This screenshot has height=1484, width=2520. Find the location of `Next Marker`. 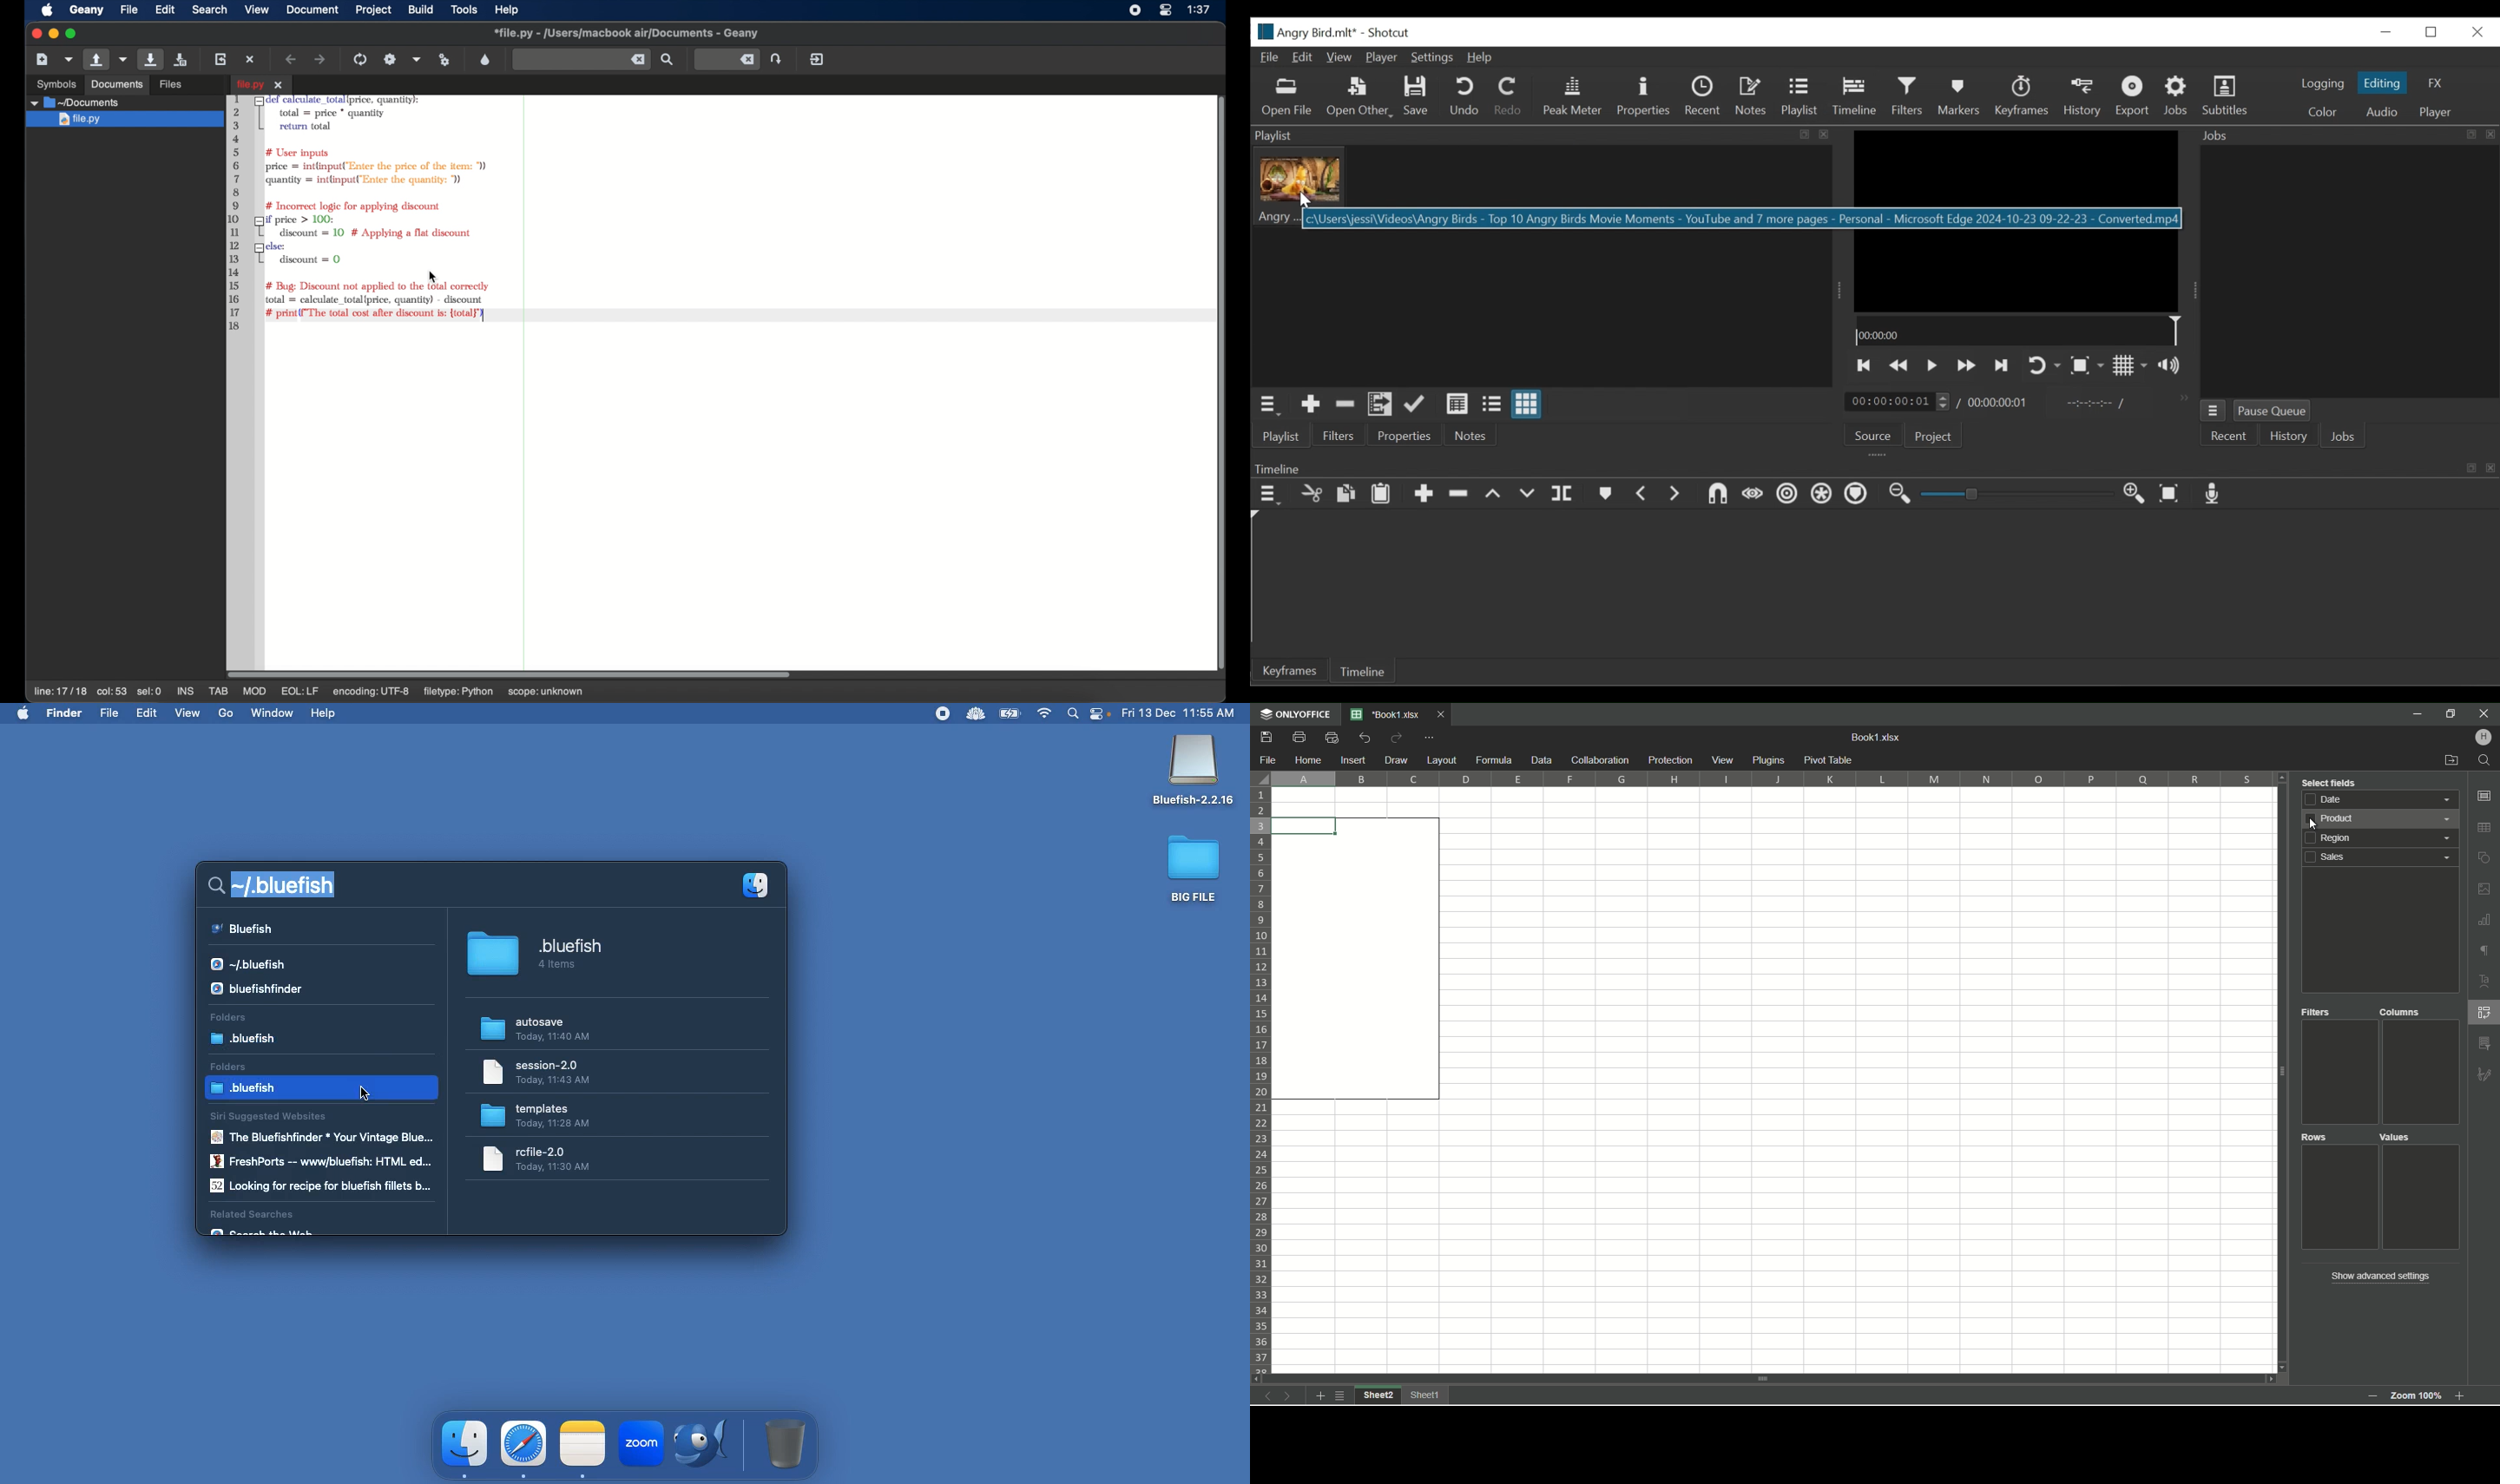

Next Marker is located at coordinates (1678, 495).